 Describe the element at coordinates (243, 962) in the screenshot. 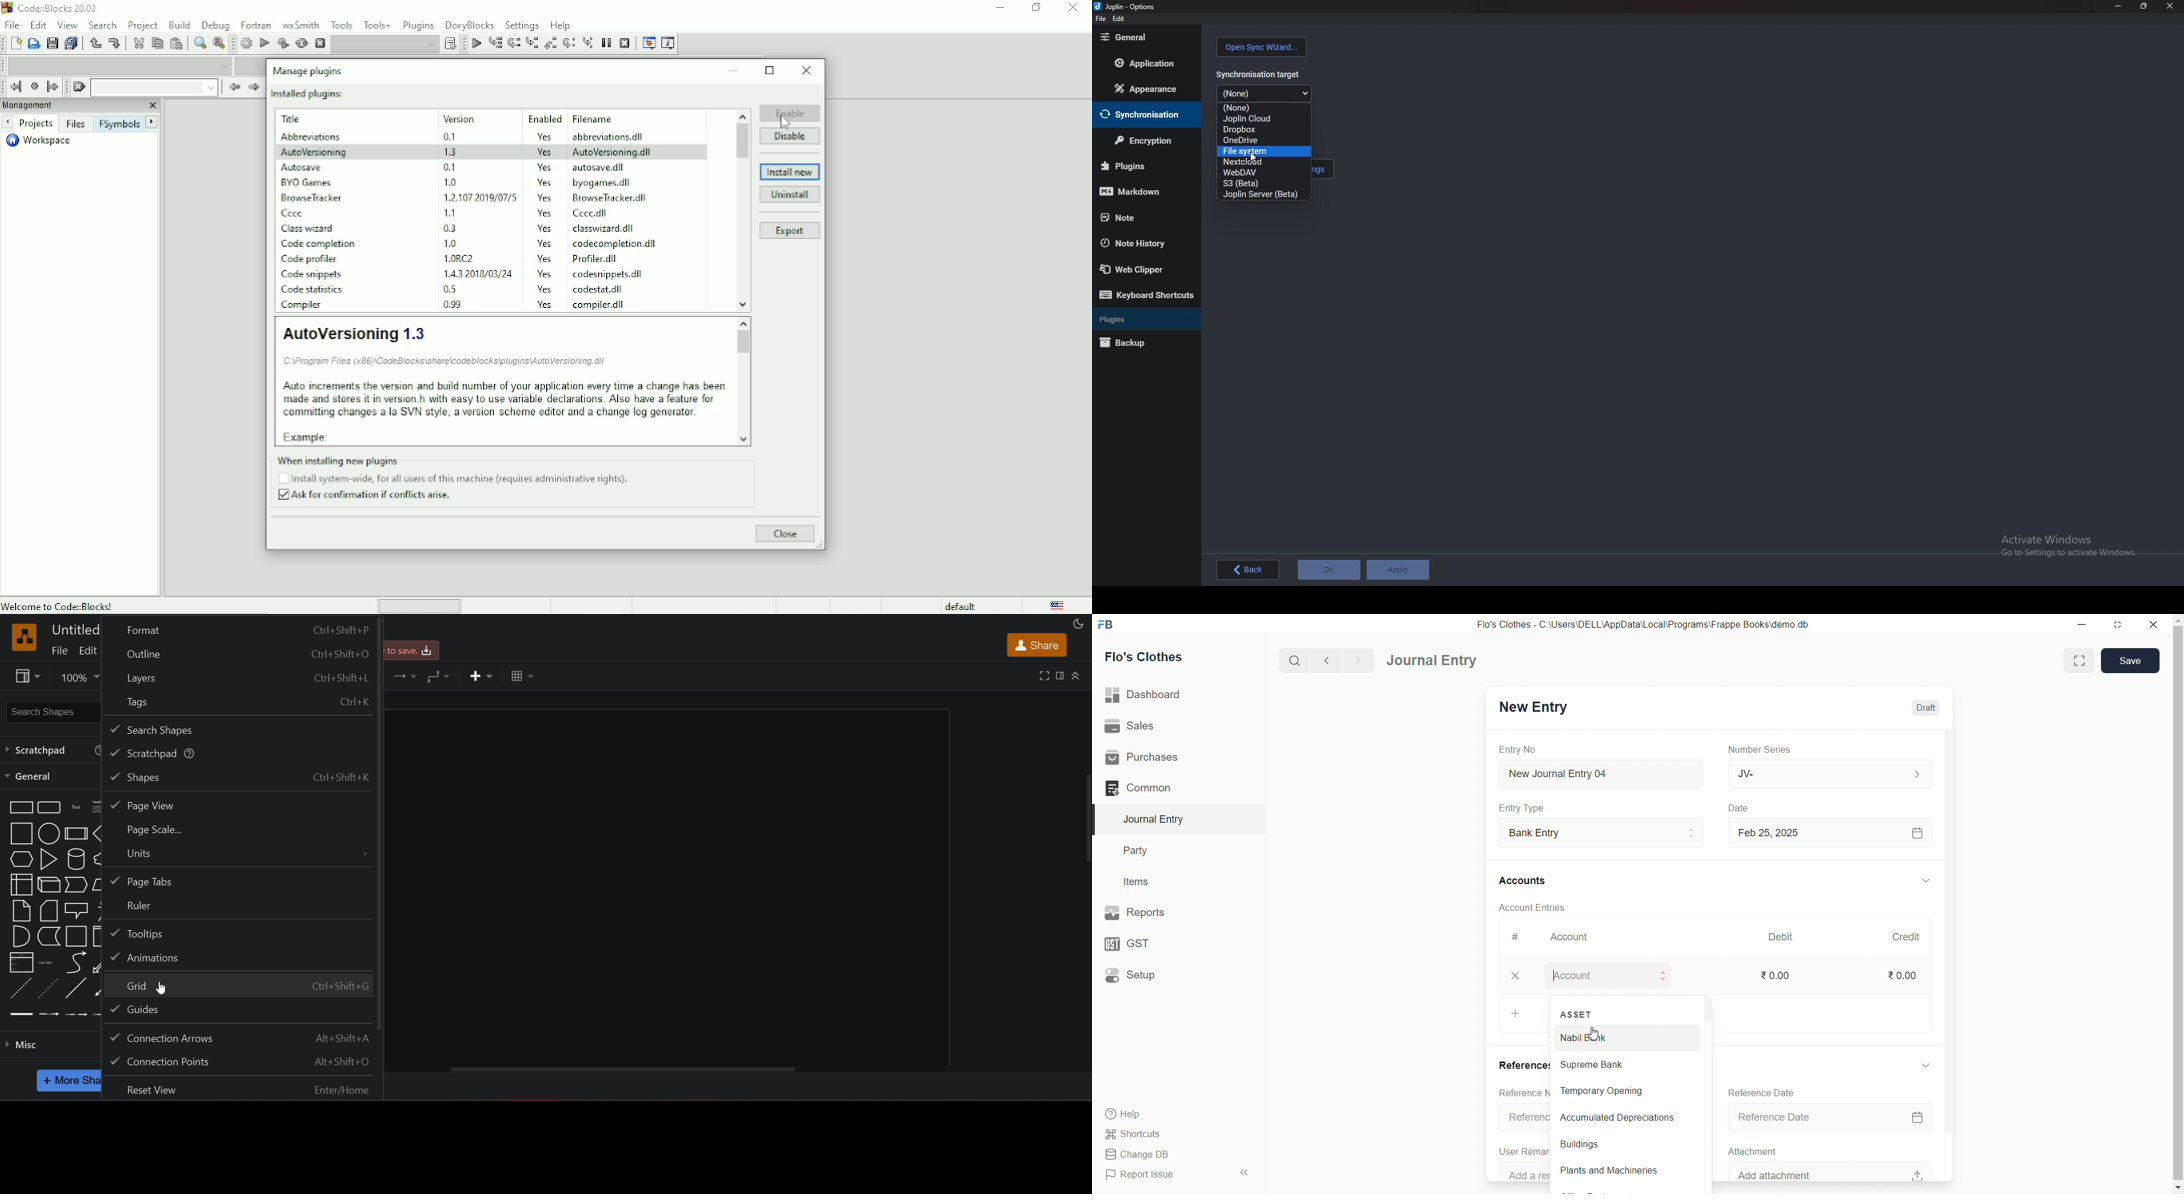

I see `animations` at that location.